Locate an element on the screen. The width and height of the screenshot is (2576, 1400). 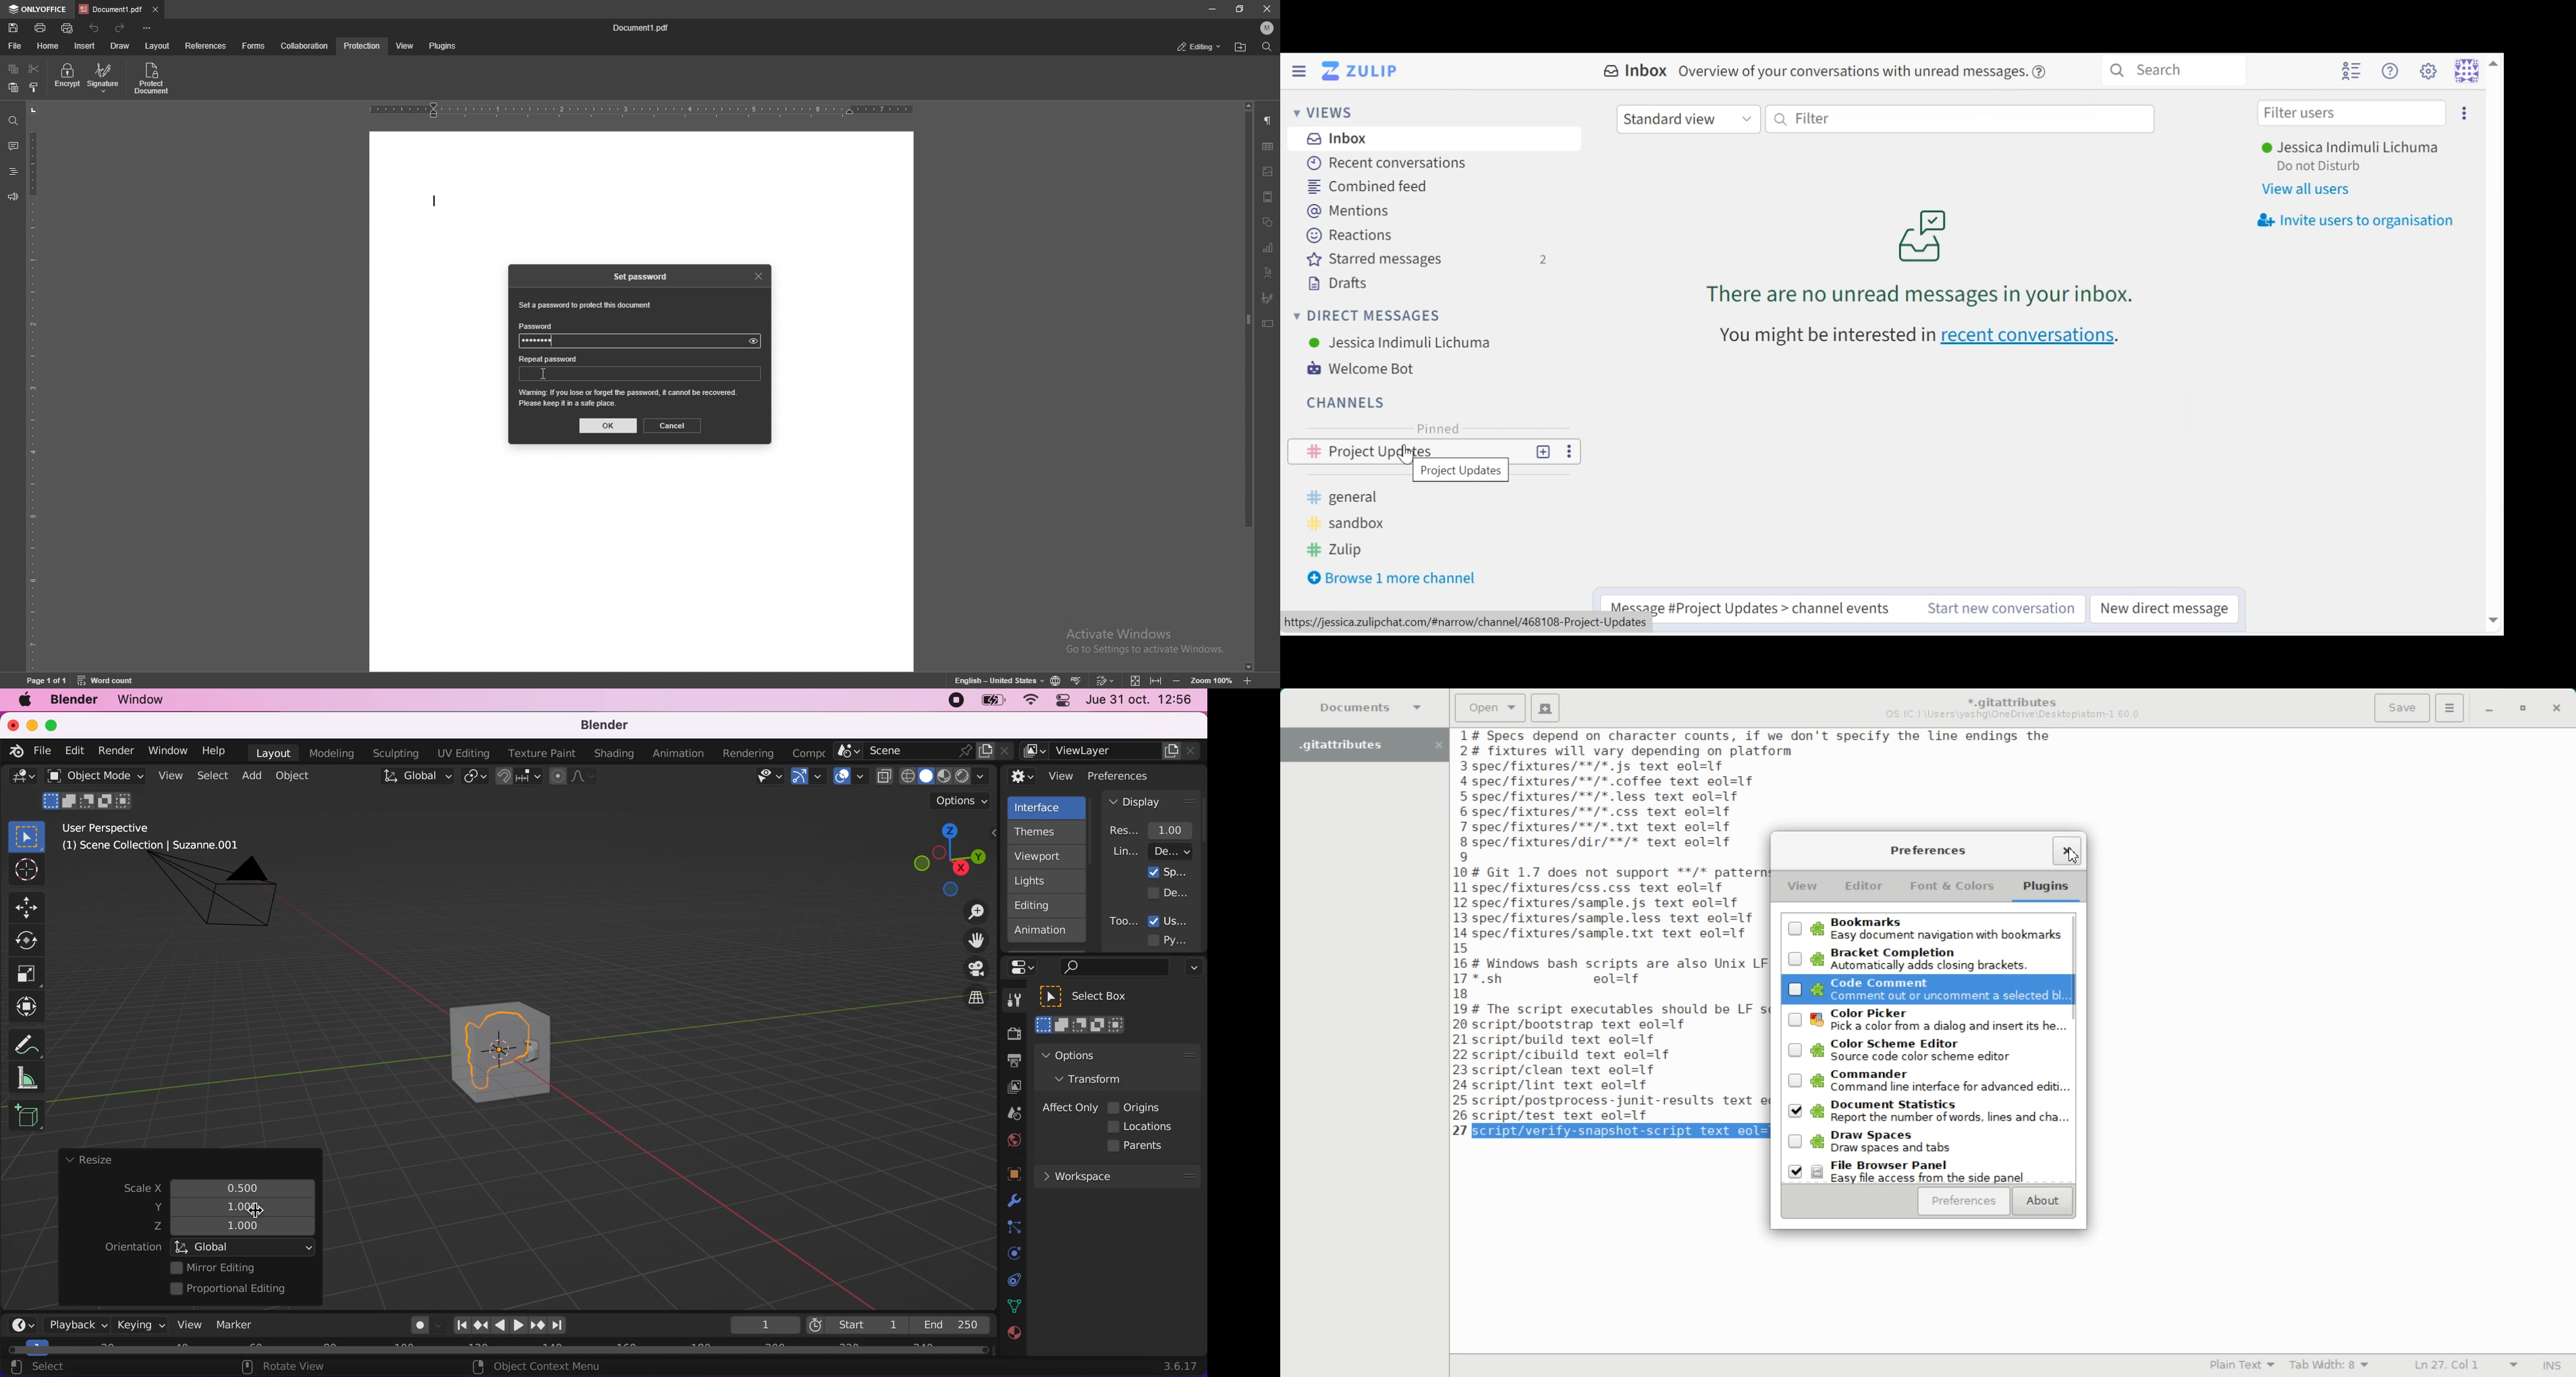
sandboz is located at coordinates (1336, 523).